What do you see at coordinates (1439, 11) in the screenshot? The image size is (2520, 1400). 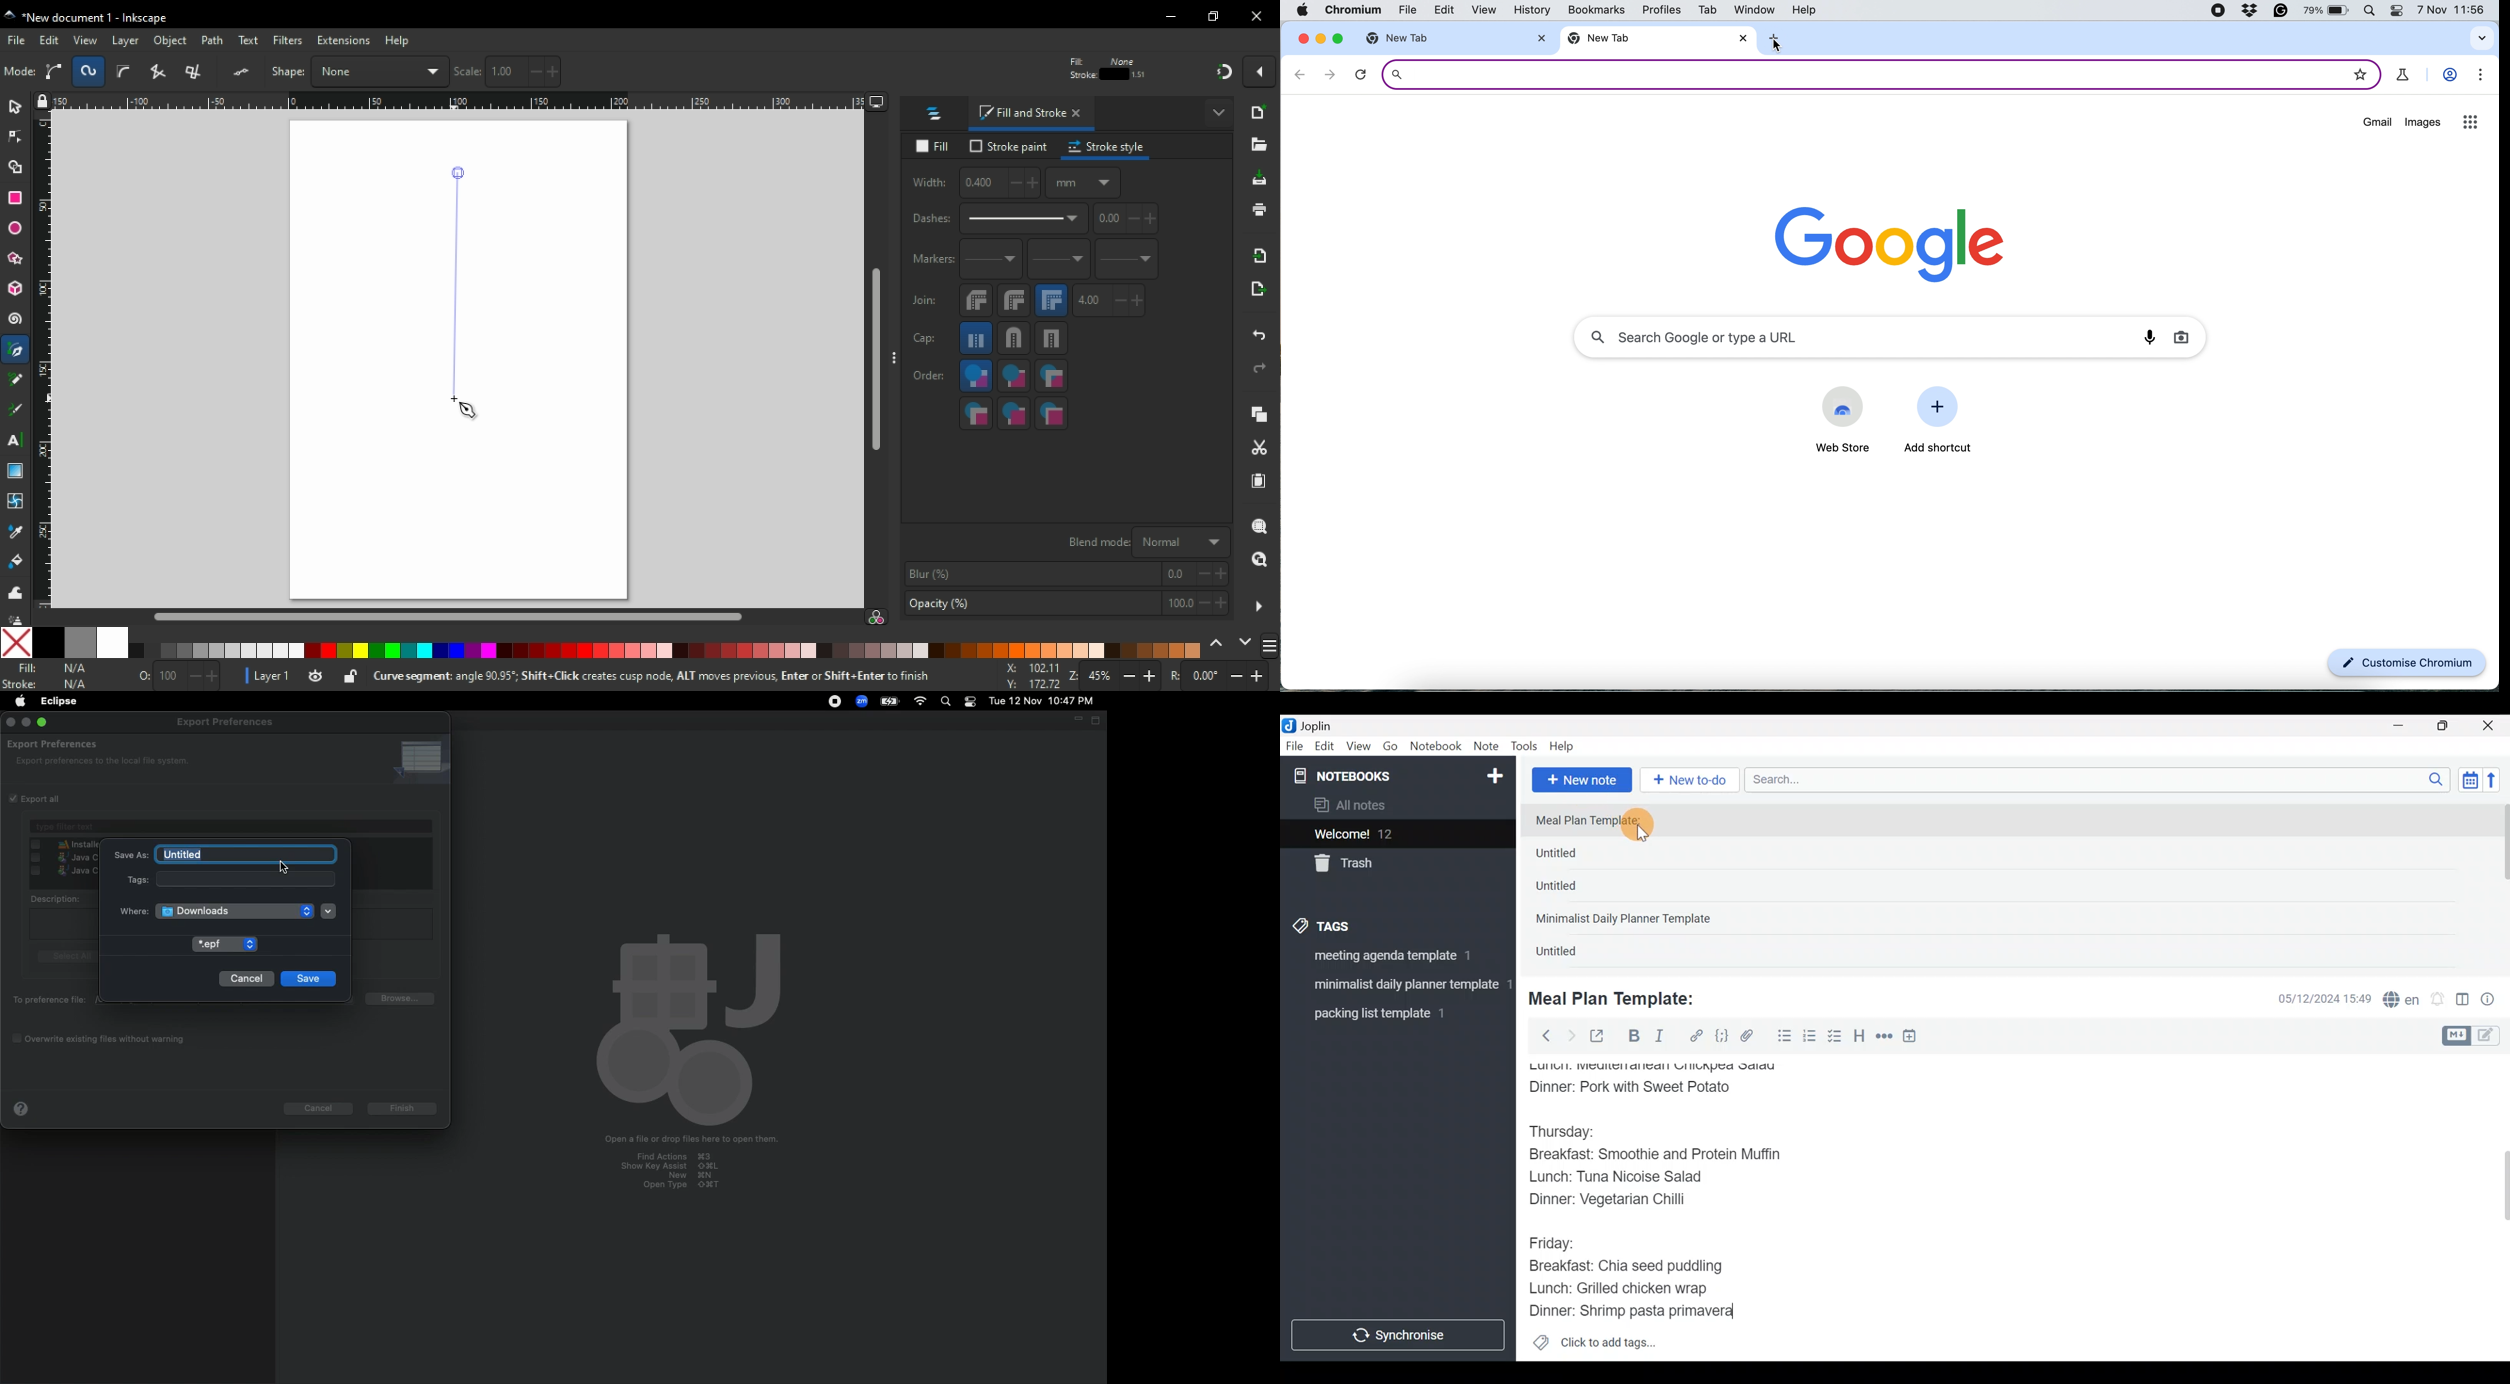 I see `edit` at bounding box center [1439, 11].